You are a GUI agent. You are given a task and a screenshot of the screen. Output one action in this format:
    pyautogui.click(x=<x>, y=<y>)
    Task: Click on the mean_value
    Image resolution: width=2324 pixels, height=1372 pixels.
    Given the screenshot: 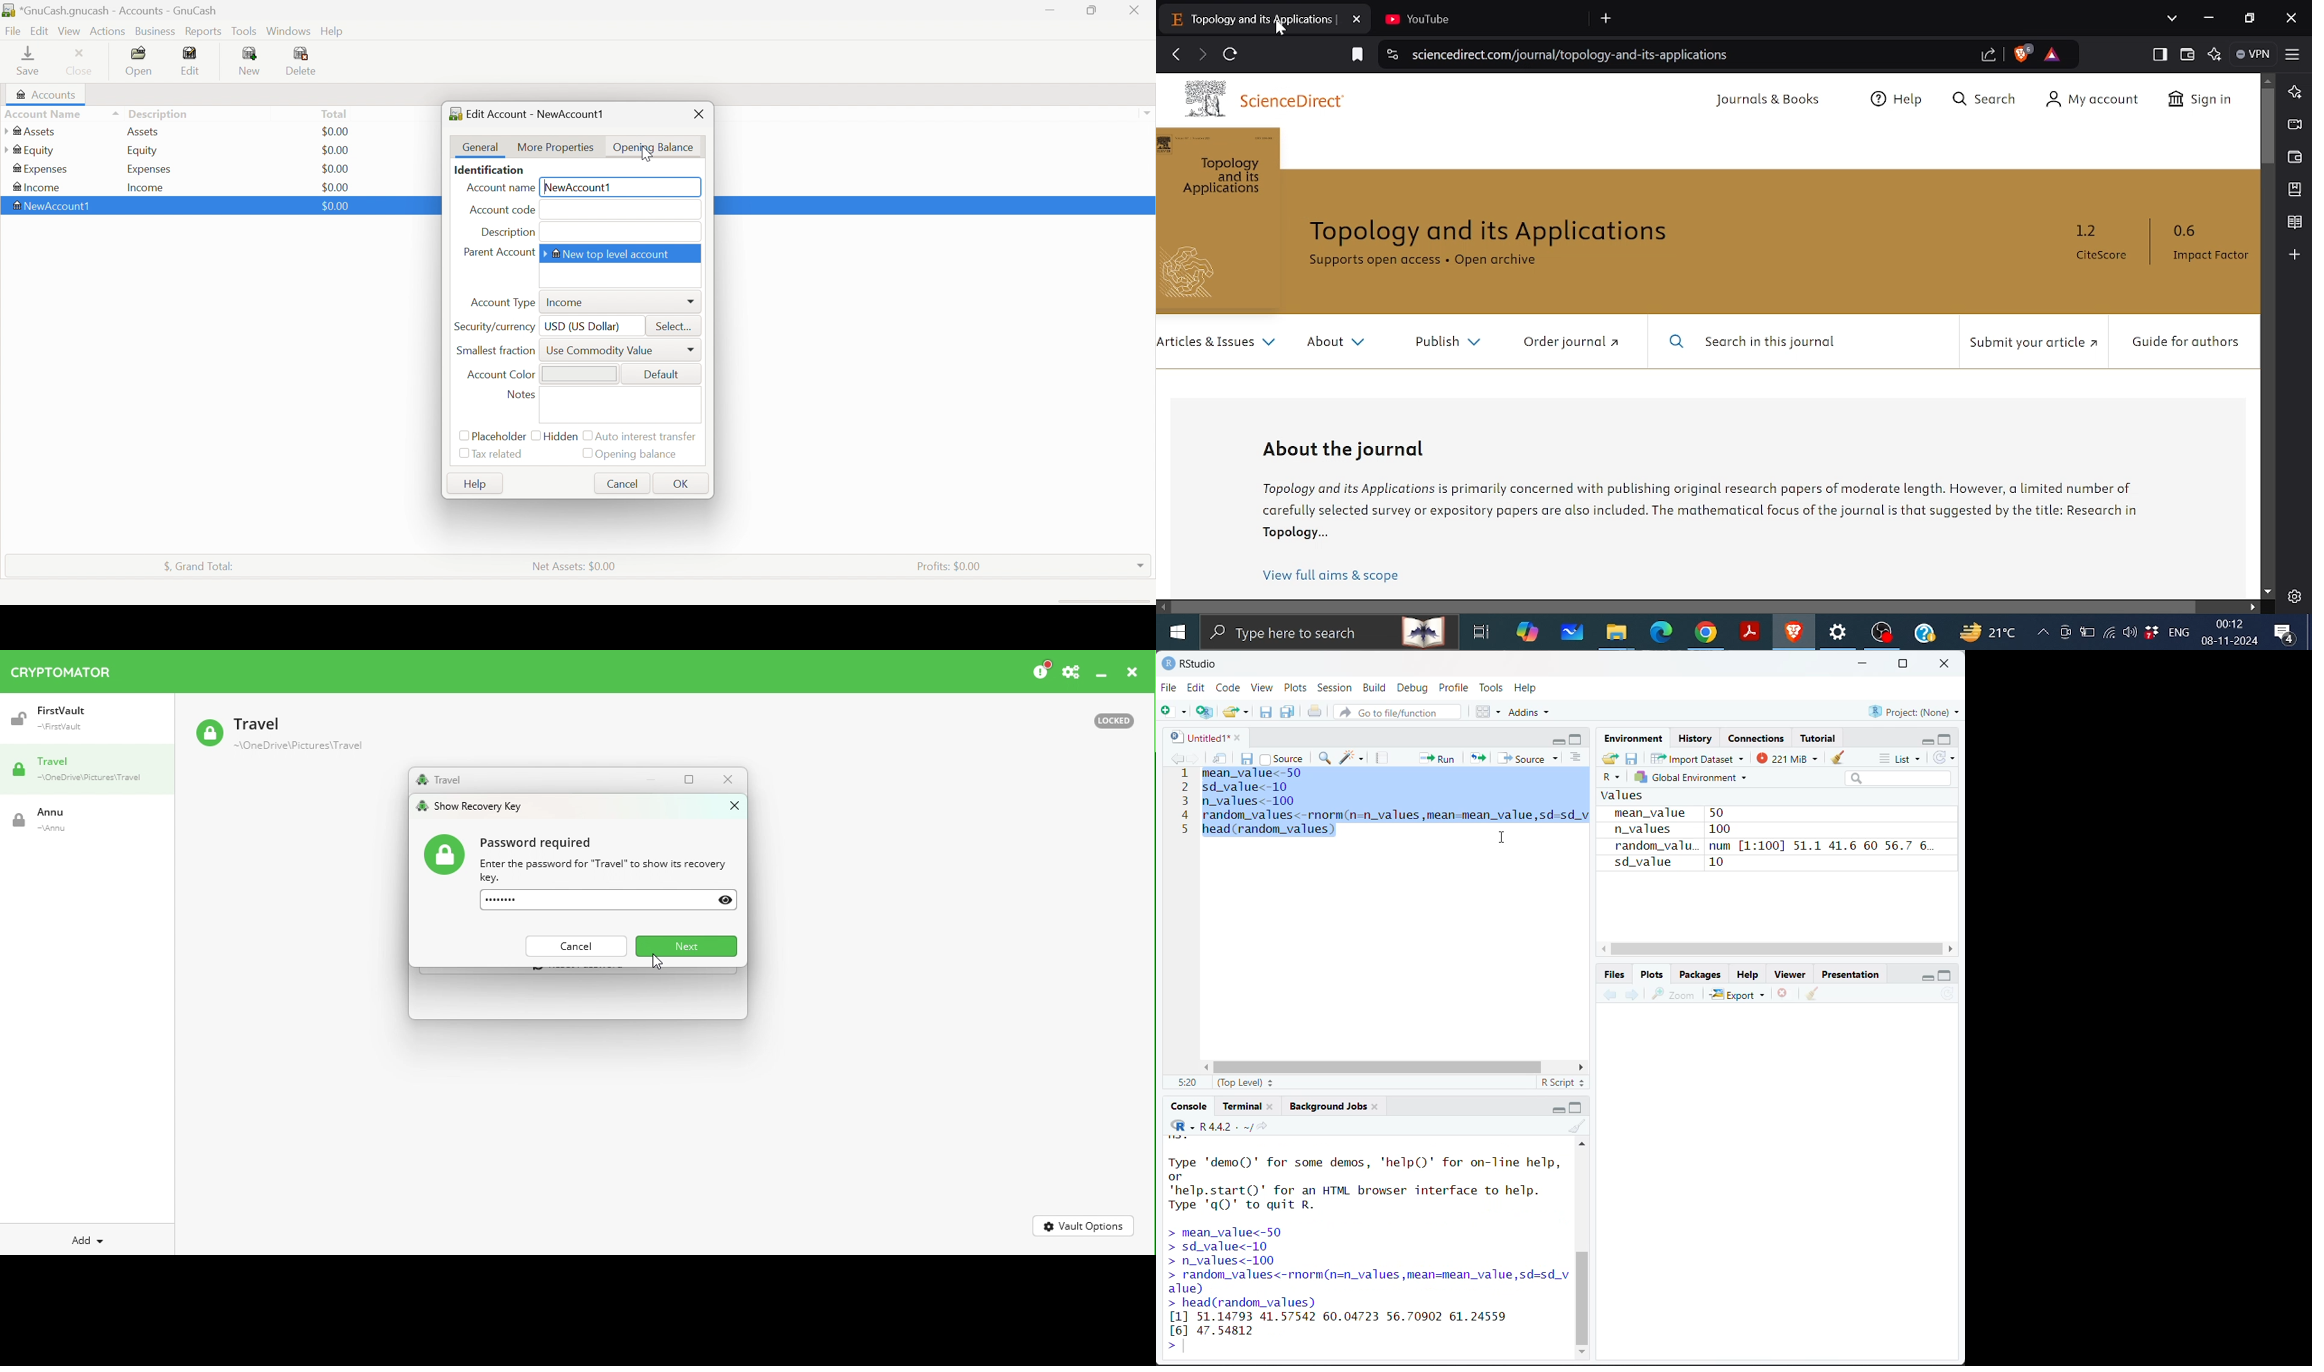 What is the action you would take?
    pyautogui.click(x=1651, y=813)
    